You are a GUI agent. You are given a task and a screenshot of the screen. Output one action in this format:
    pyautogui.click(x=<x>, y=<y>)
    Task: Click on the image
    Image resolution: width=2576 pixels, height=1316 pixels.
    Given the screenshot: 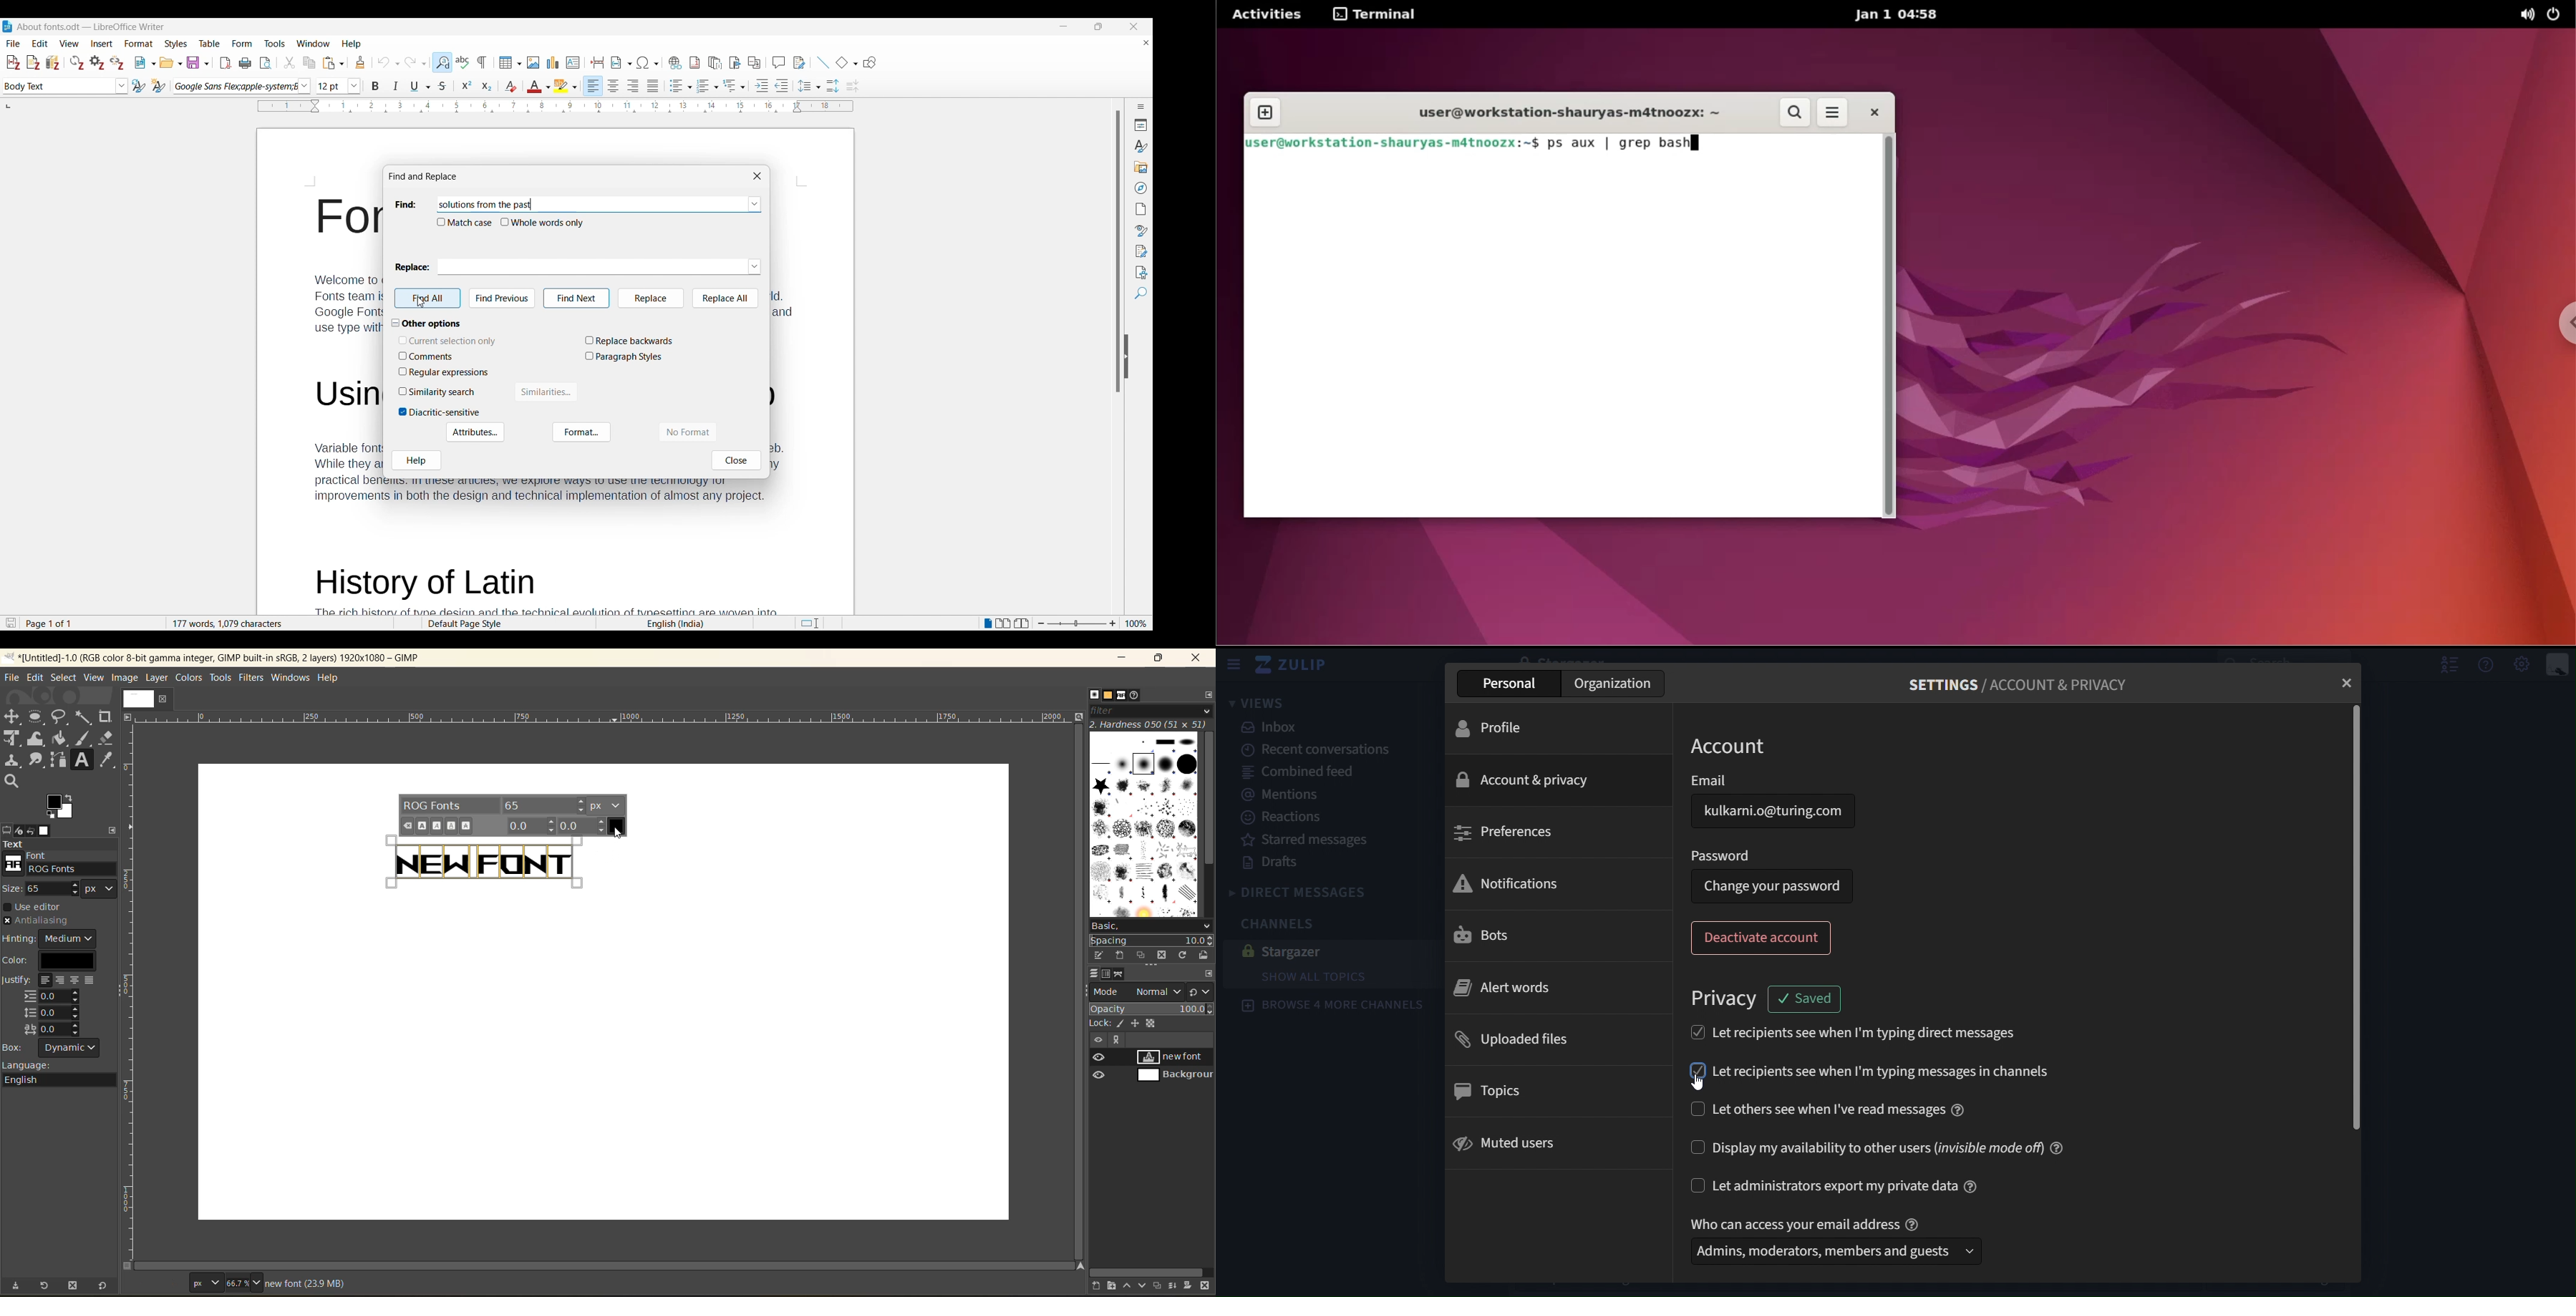 What is the action you would take?
    pyautogui.click(x=136, y=698)
    